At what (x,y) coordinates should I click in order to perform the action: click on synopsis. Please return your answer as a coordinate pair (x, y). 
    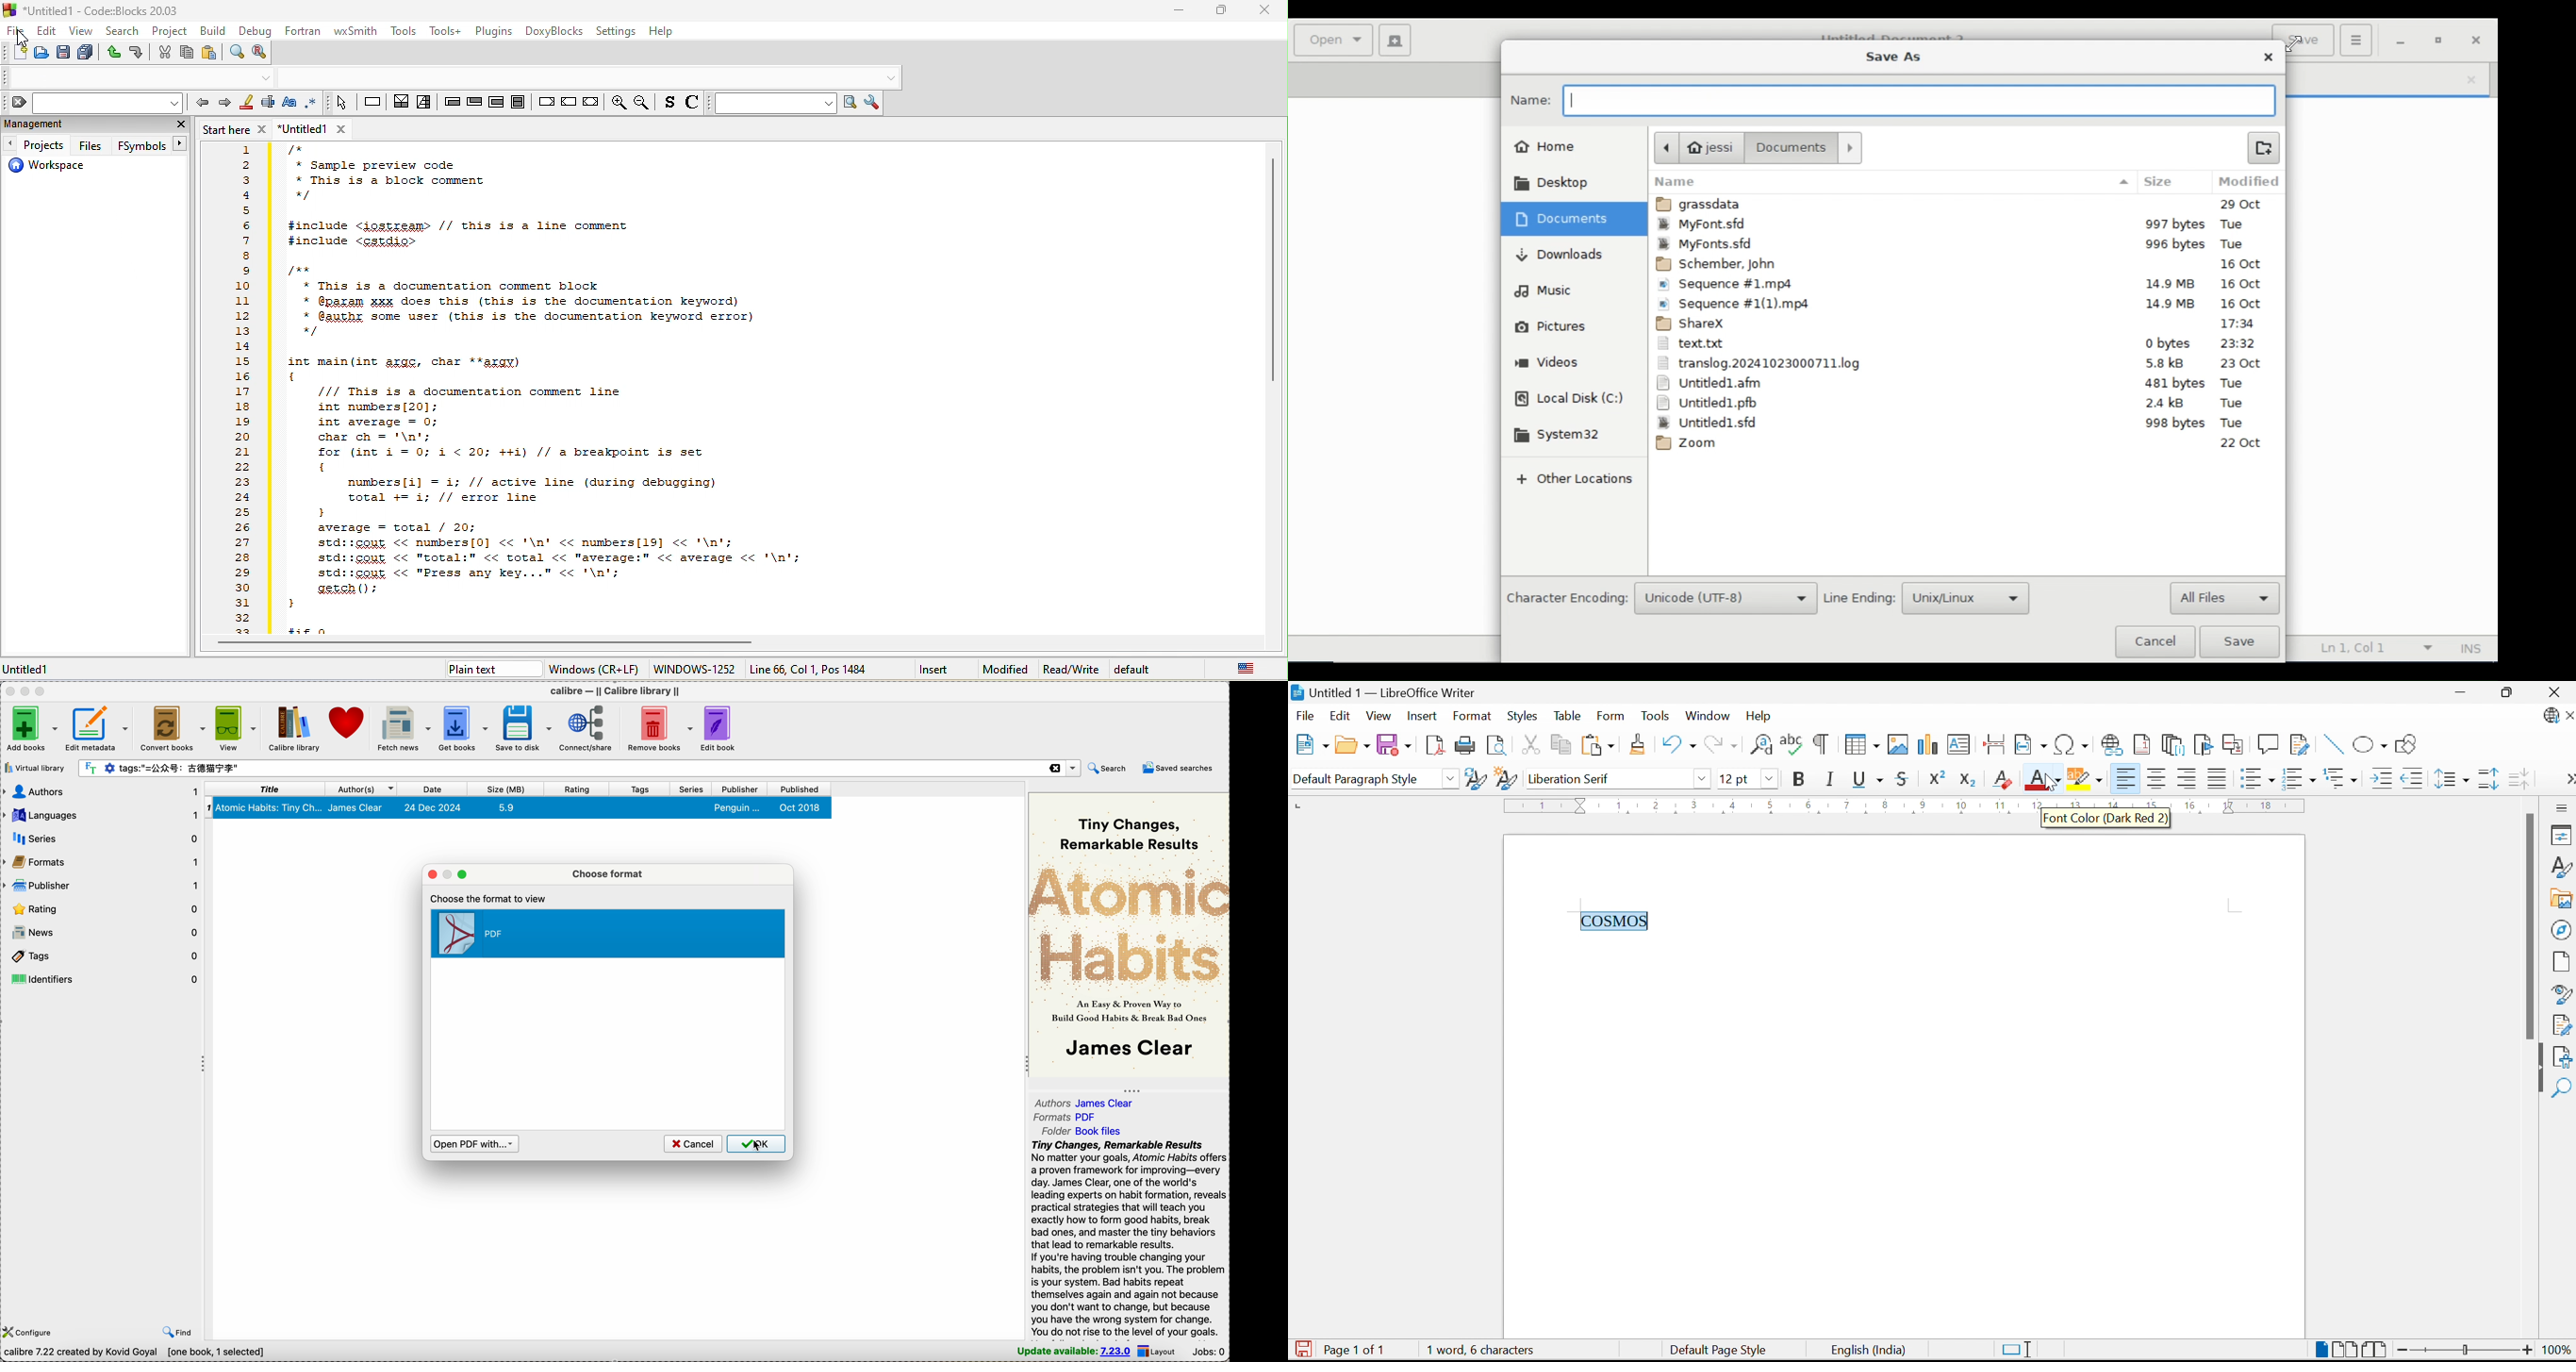
    Looking at the image, I should click on (1128, 1239).